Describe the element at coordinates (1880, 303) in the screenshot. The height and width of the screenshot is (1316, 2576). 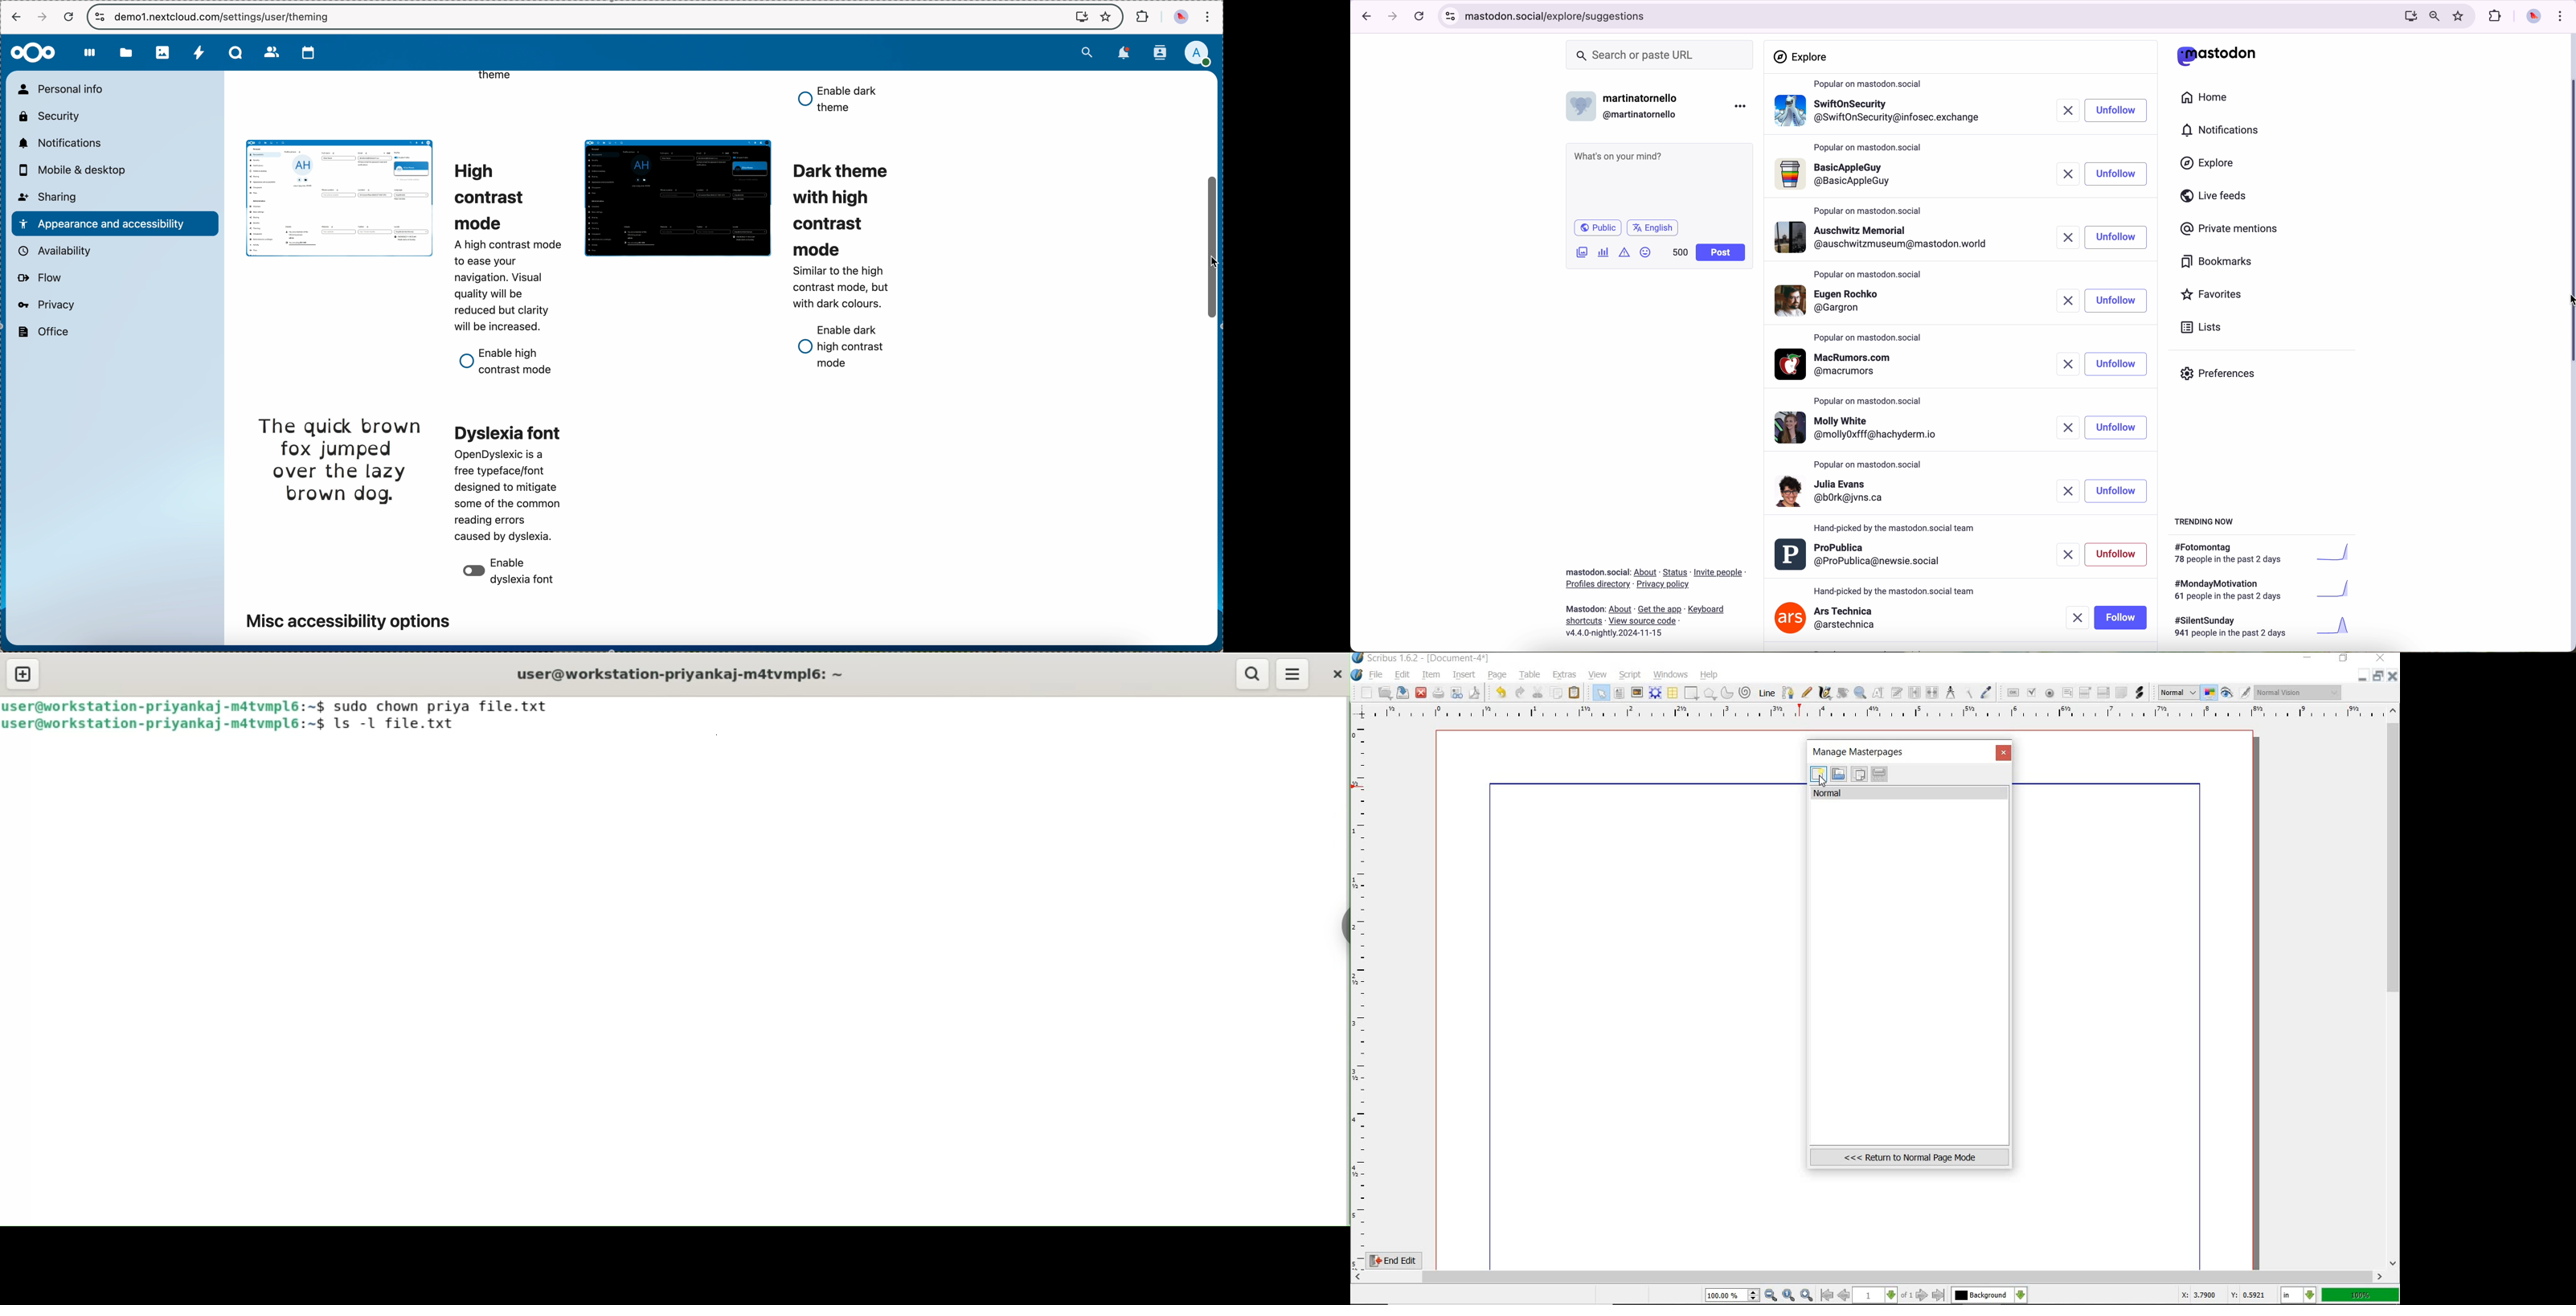
I see `profile` at that location.